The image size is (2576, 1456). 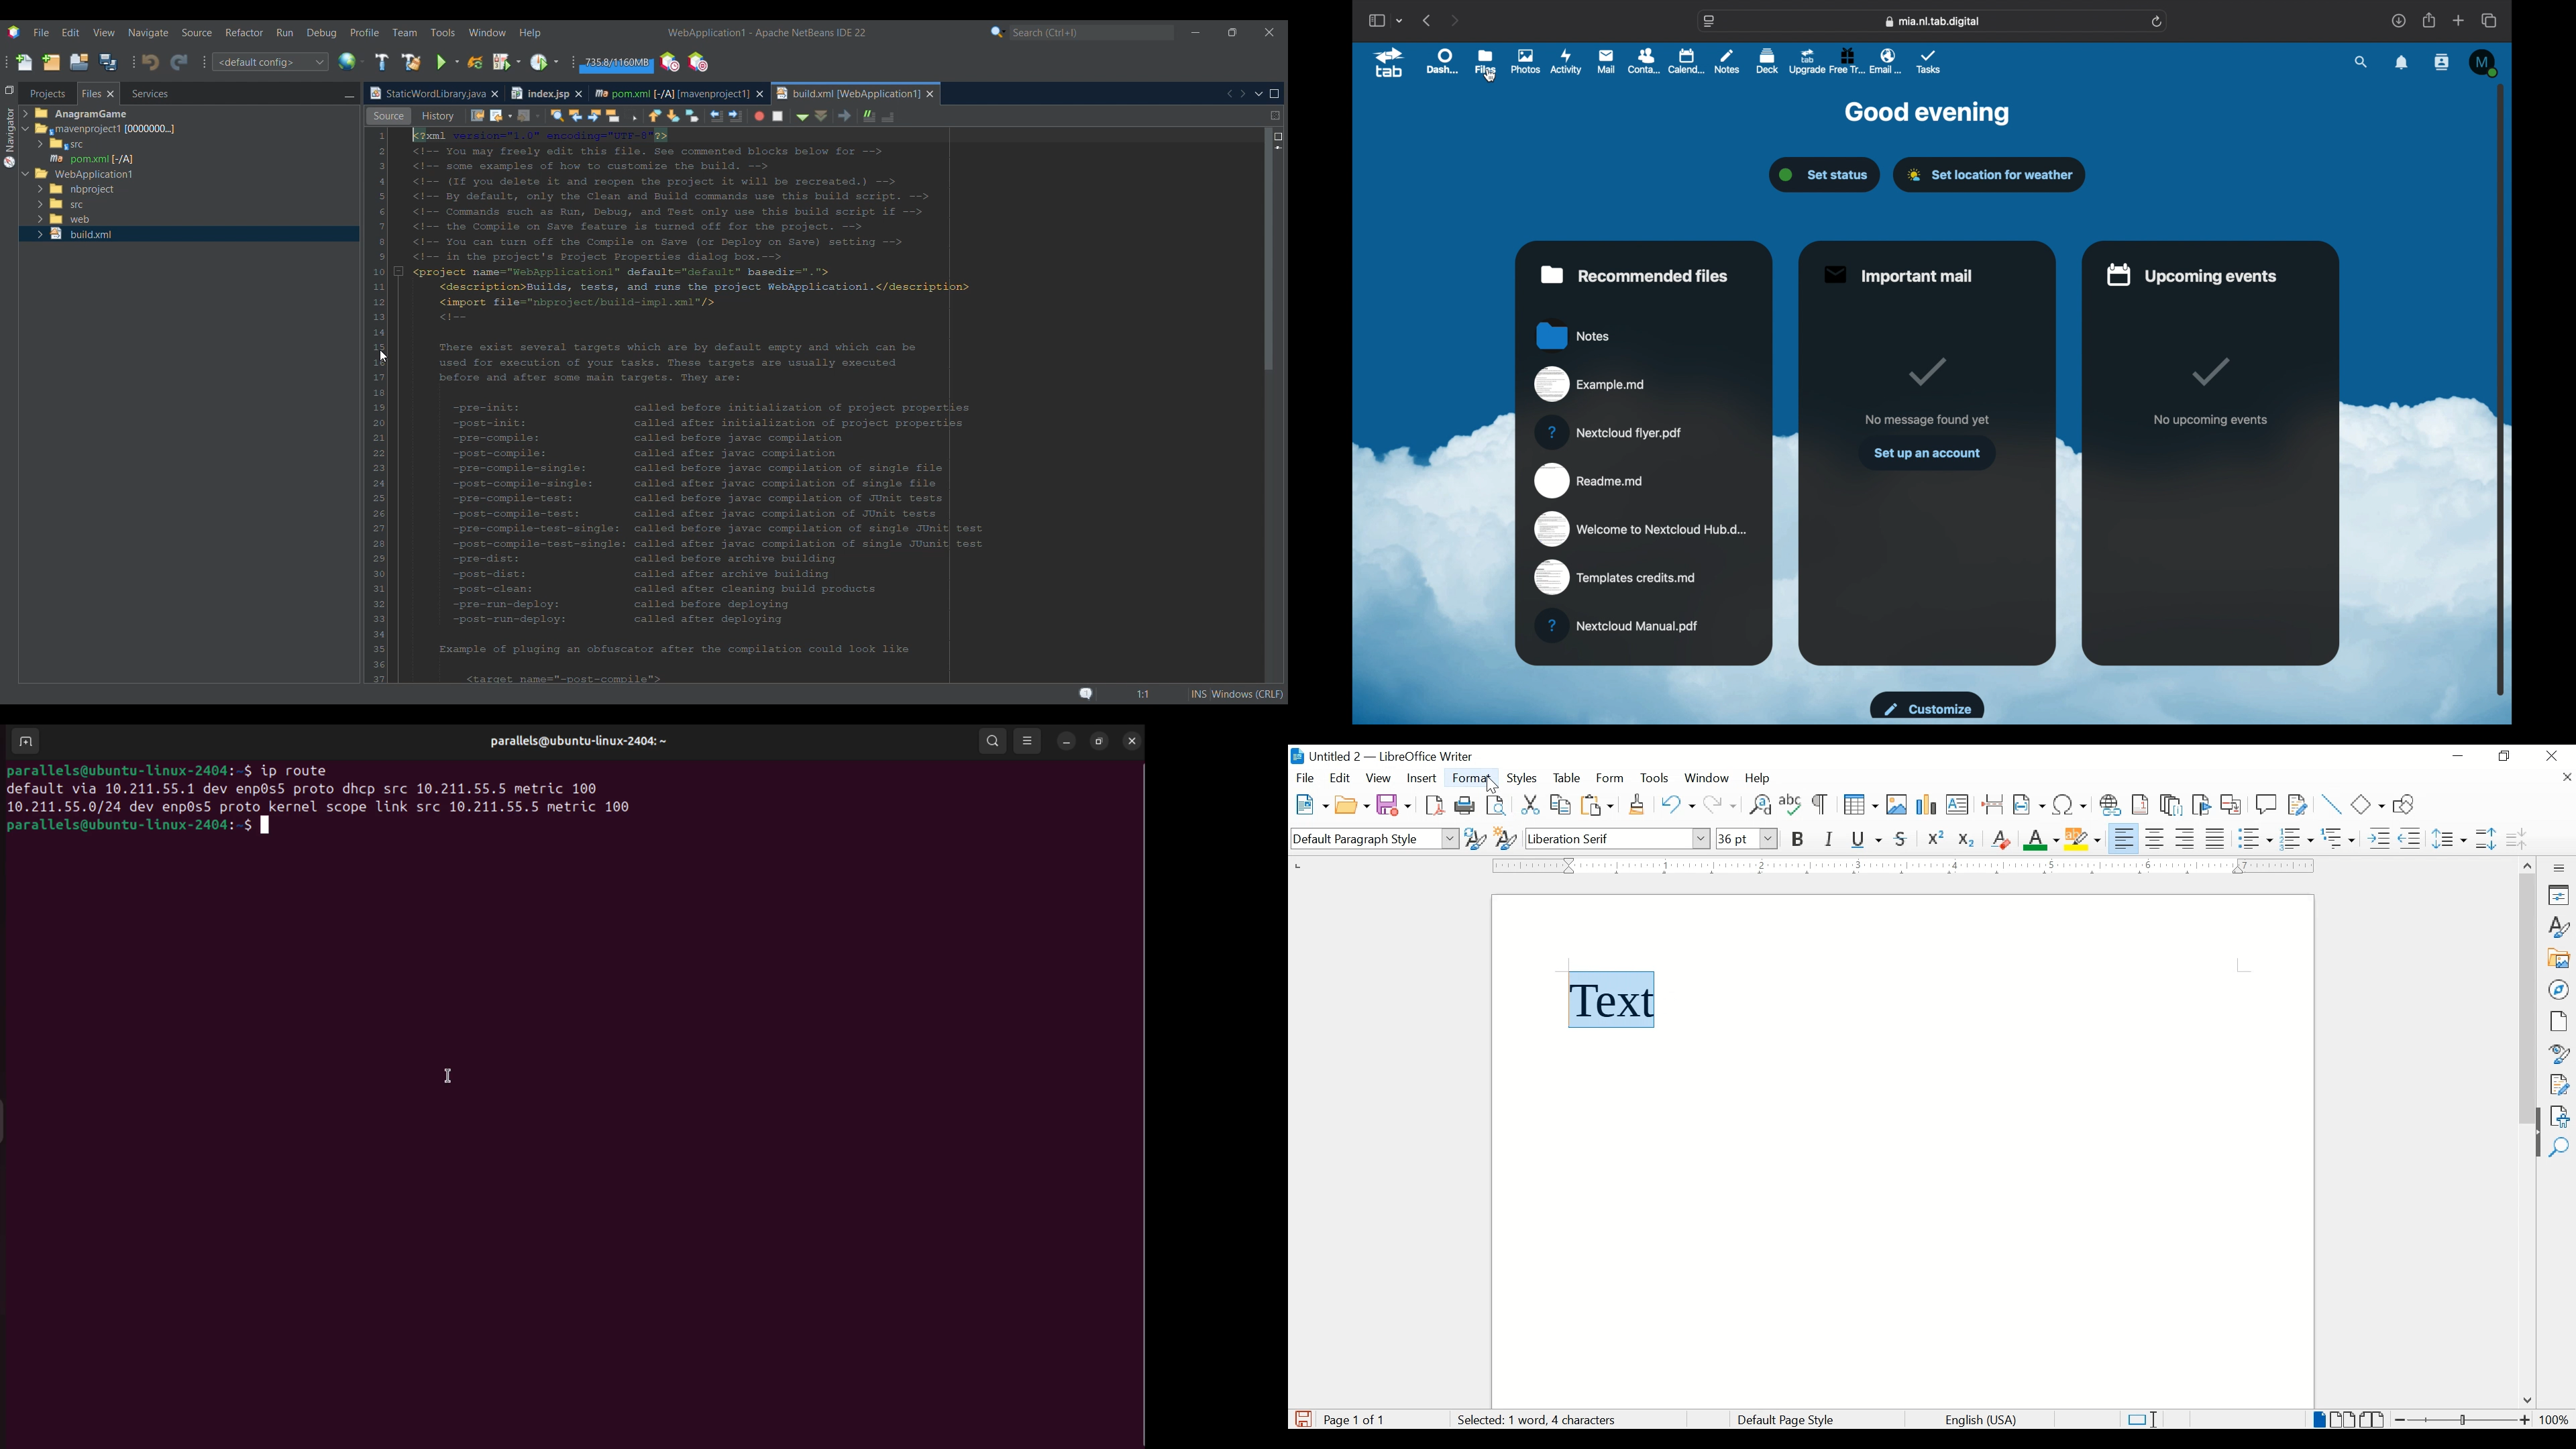 I want to click on Search category selection, so click(x=998, y=32).